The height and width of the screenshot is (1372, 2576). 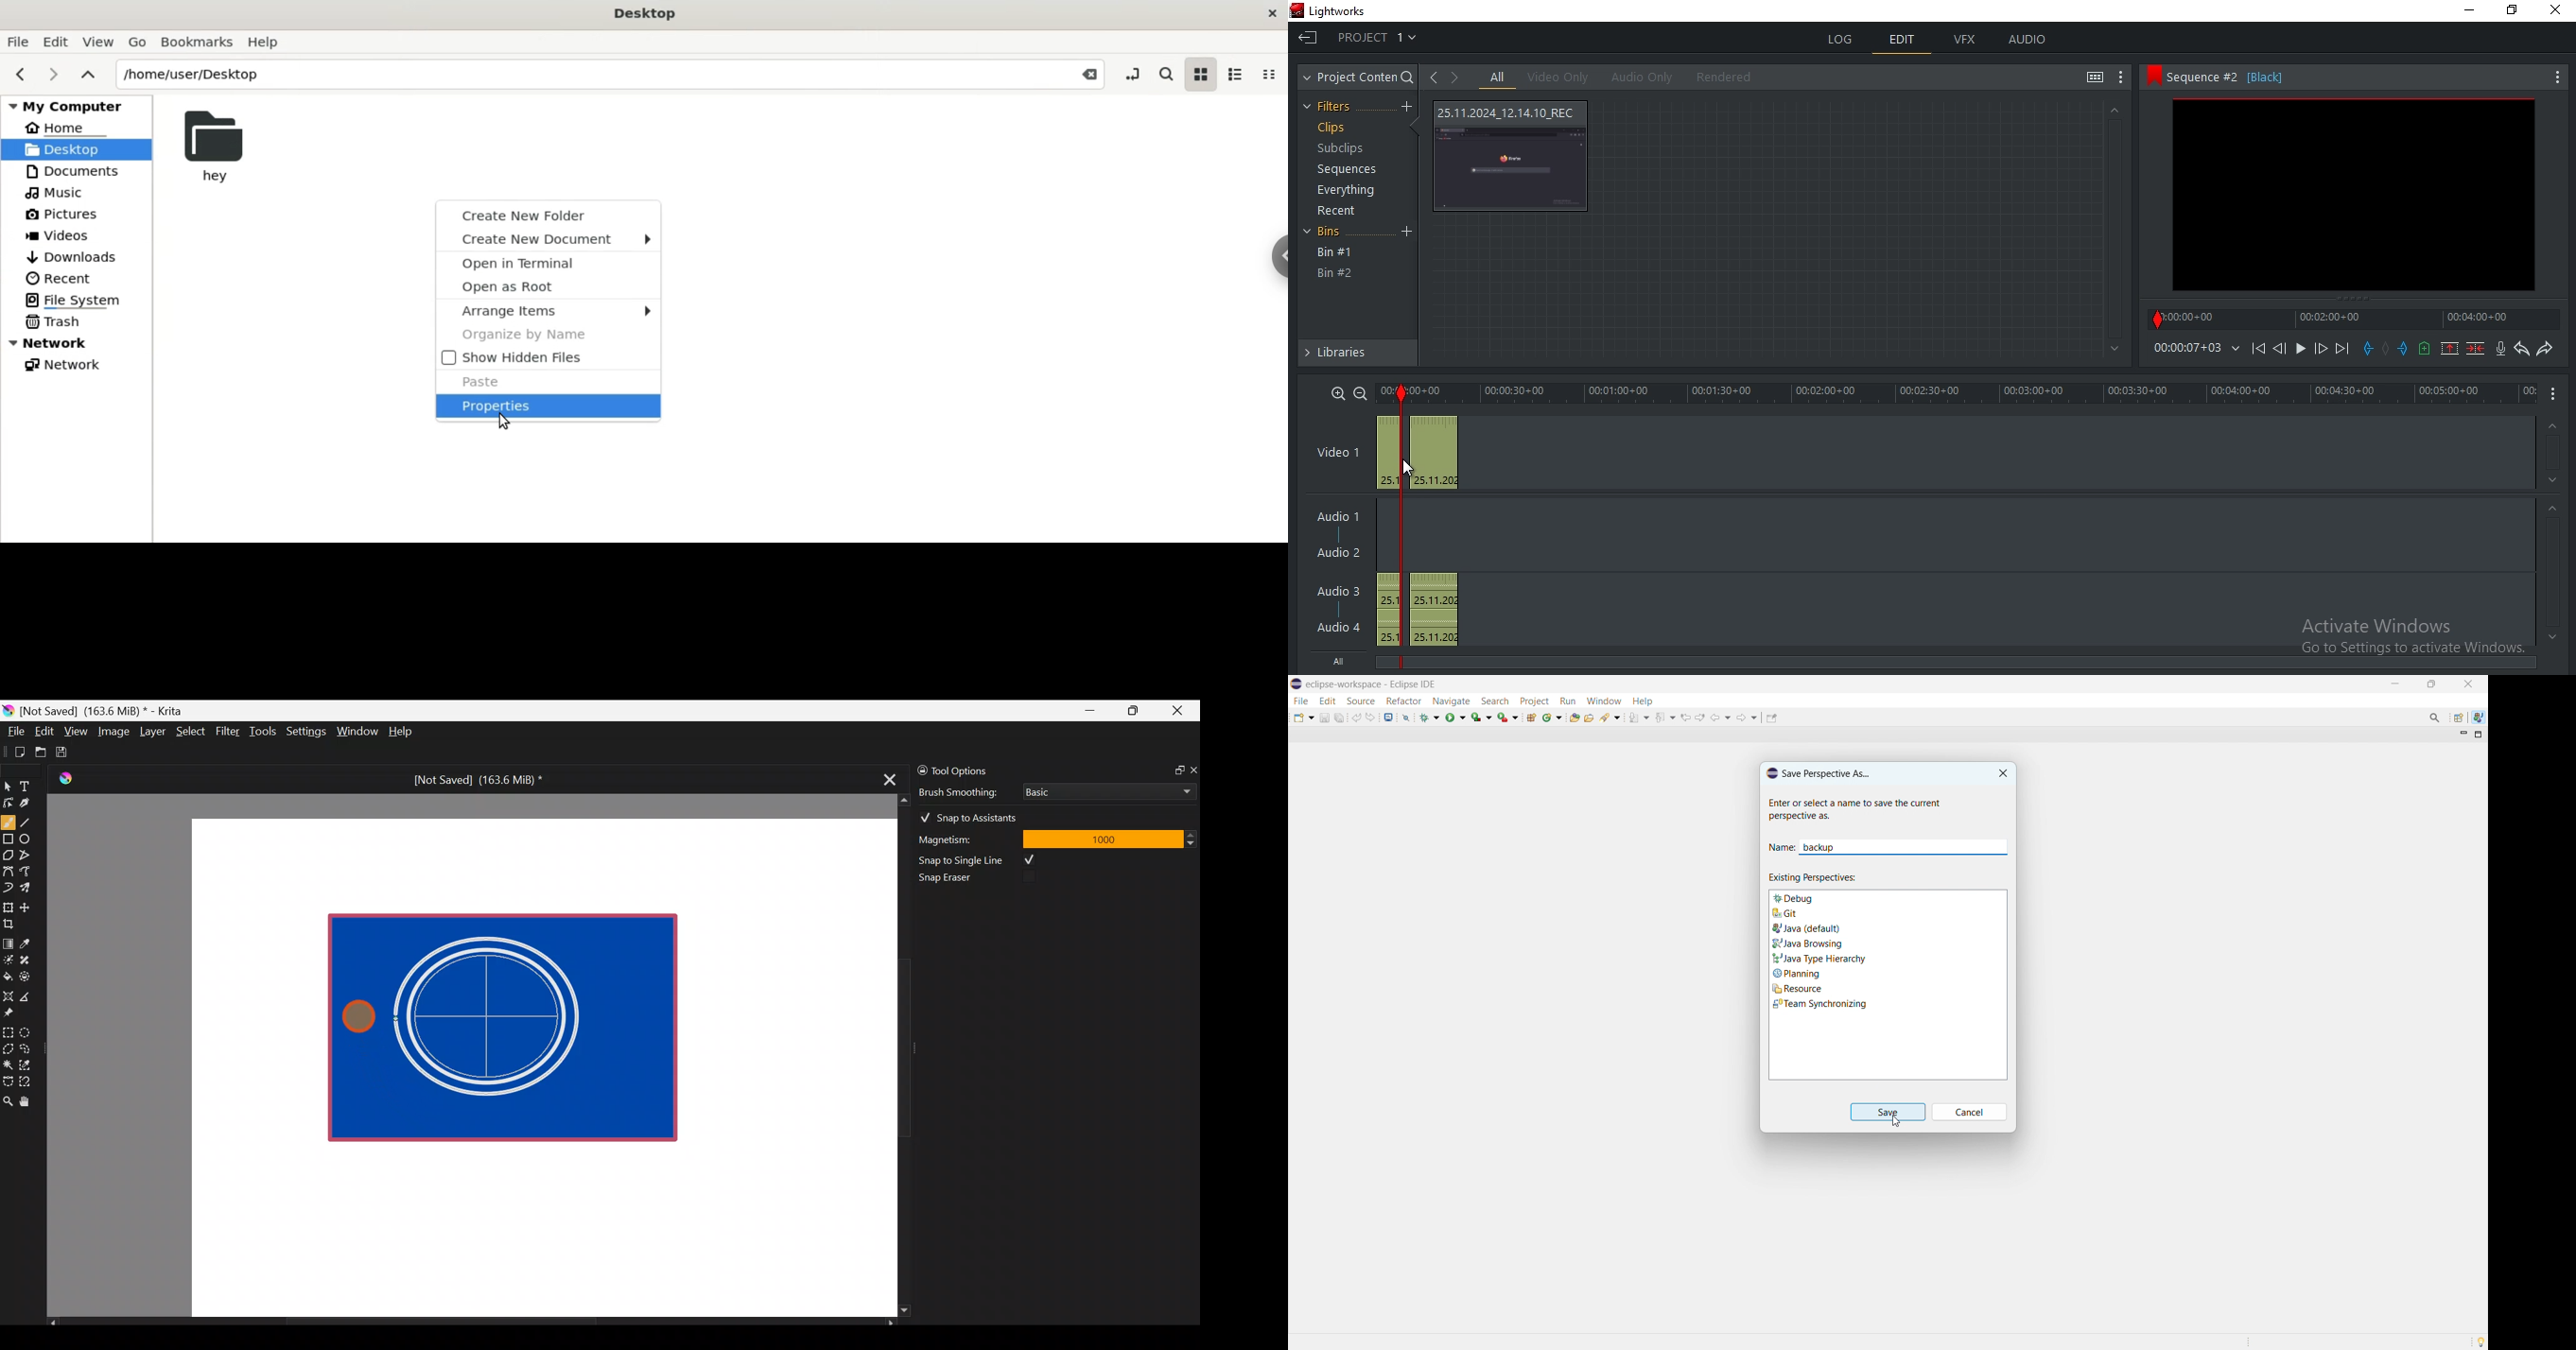 What do you see at coordinates (1353, 10) in the screenshot?
I see `Lightworks` at bounding box center [1353, 10].